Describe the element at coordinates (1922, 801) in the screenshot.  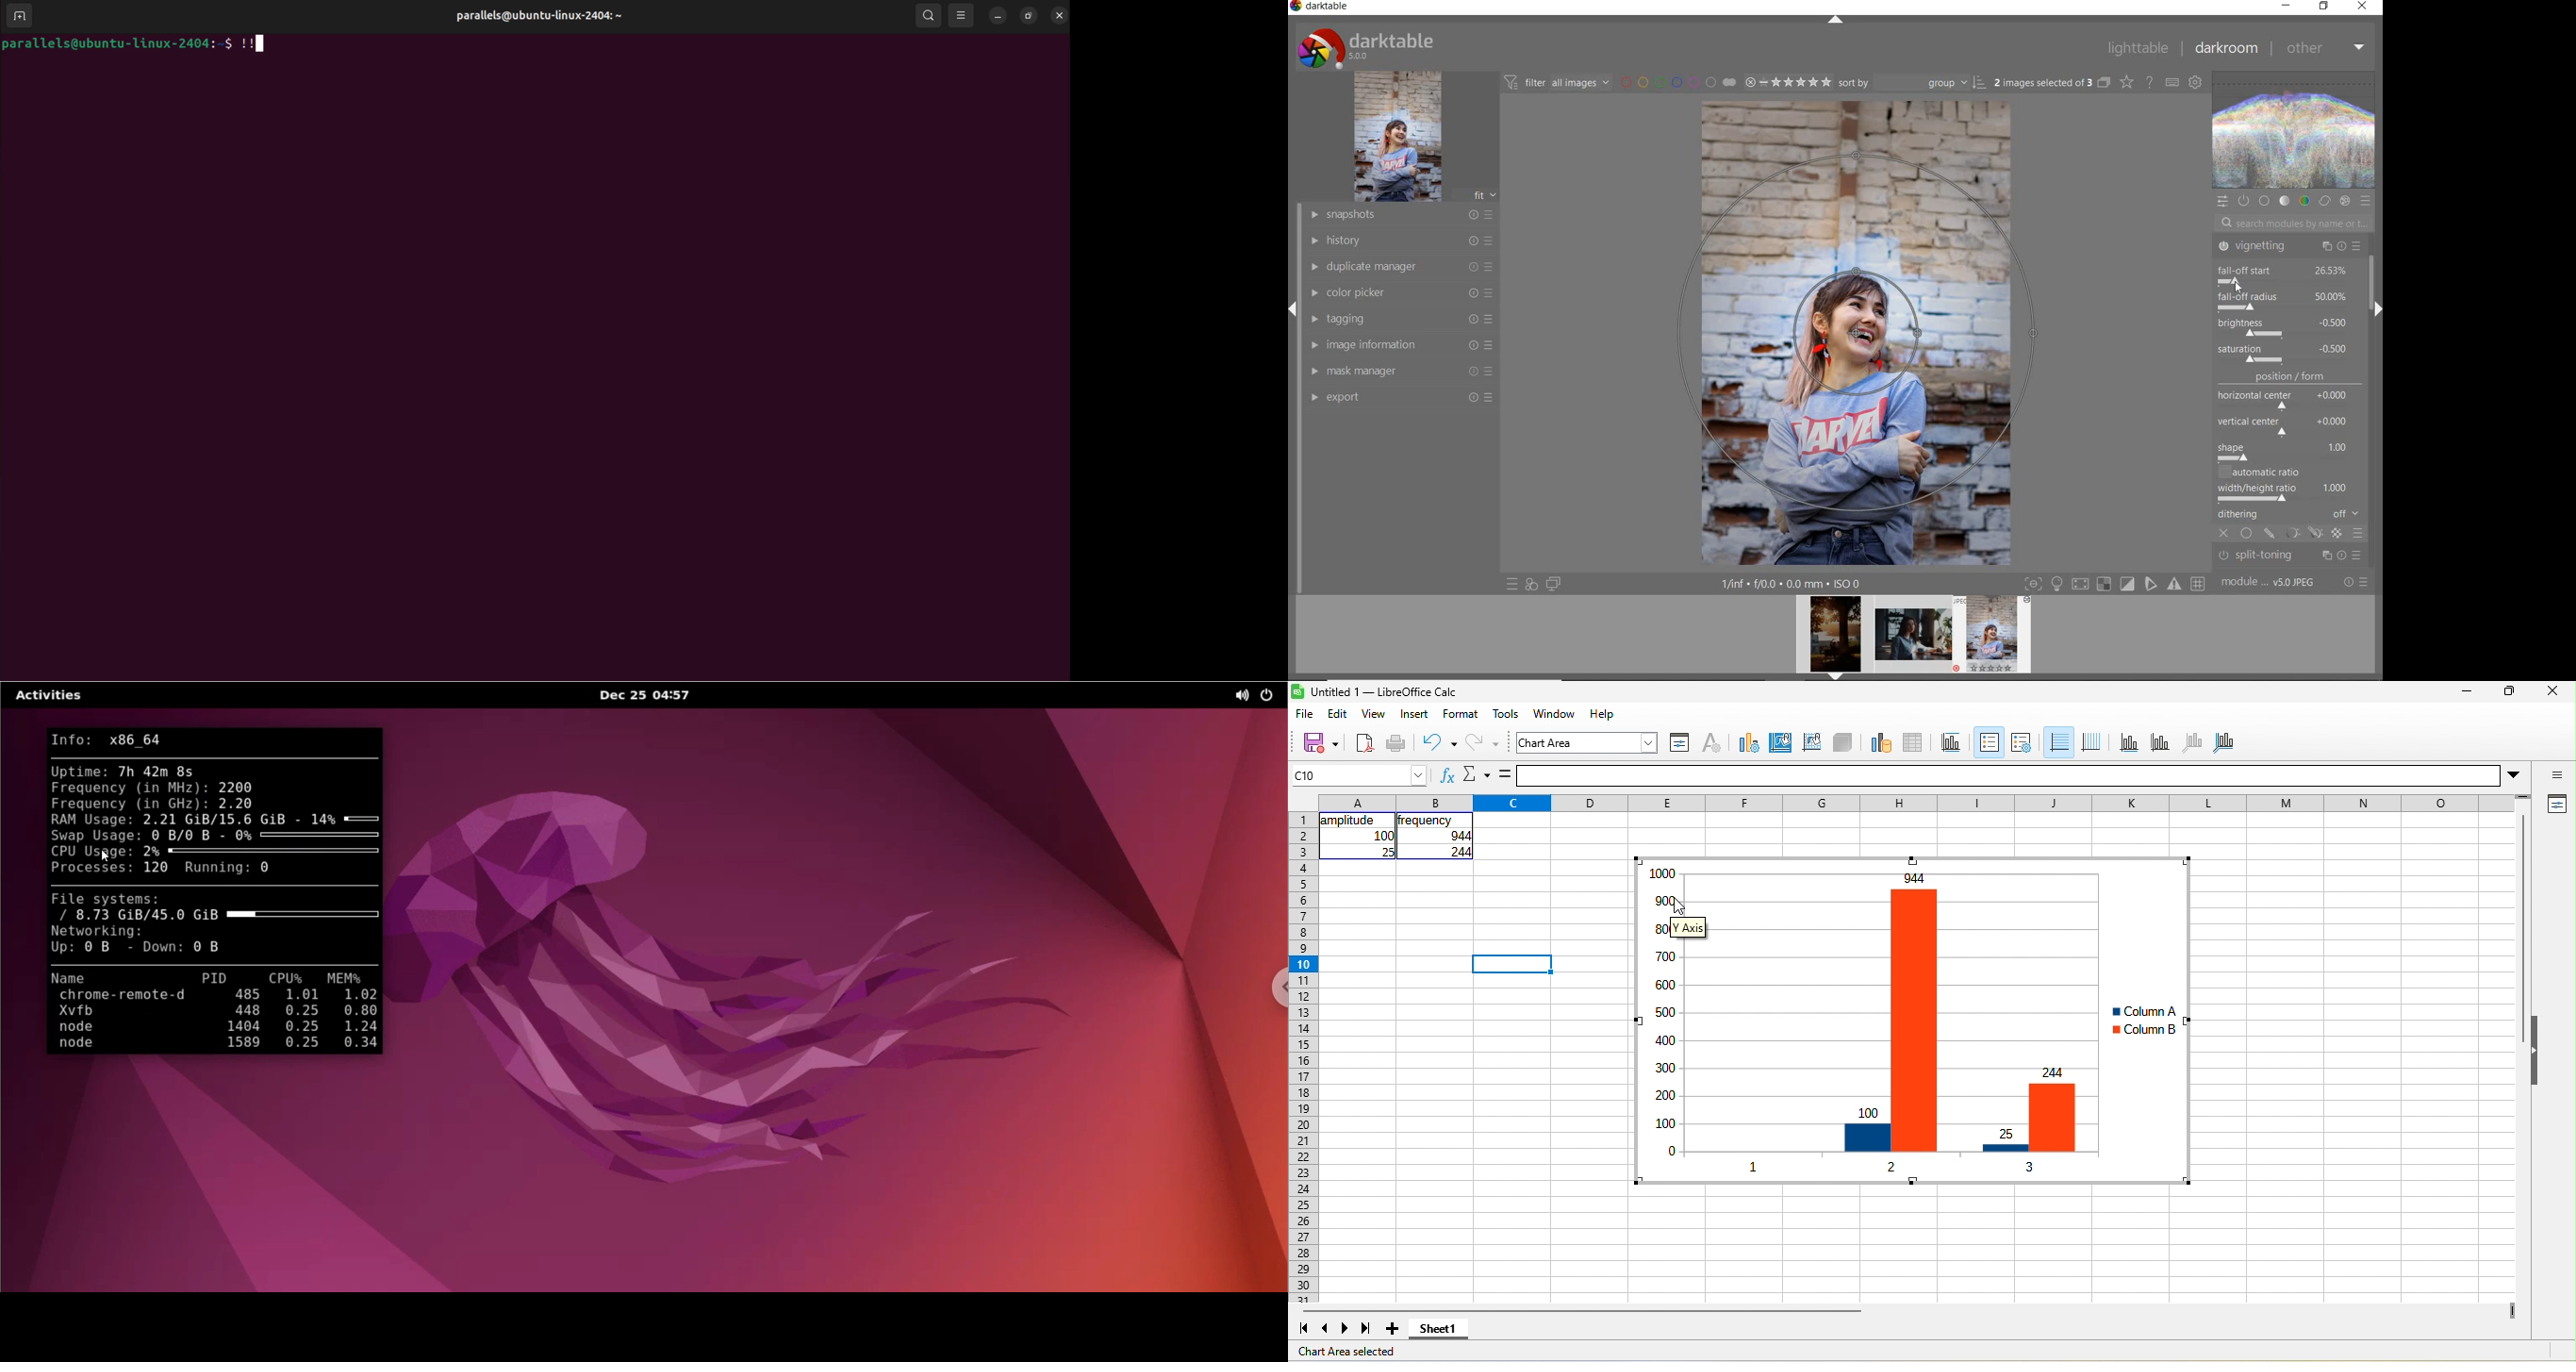
I see `column headings` at that location.